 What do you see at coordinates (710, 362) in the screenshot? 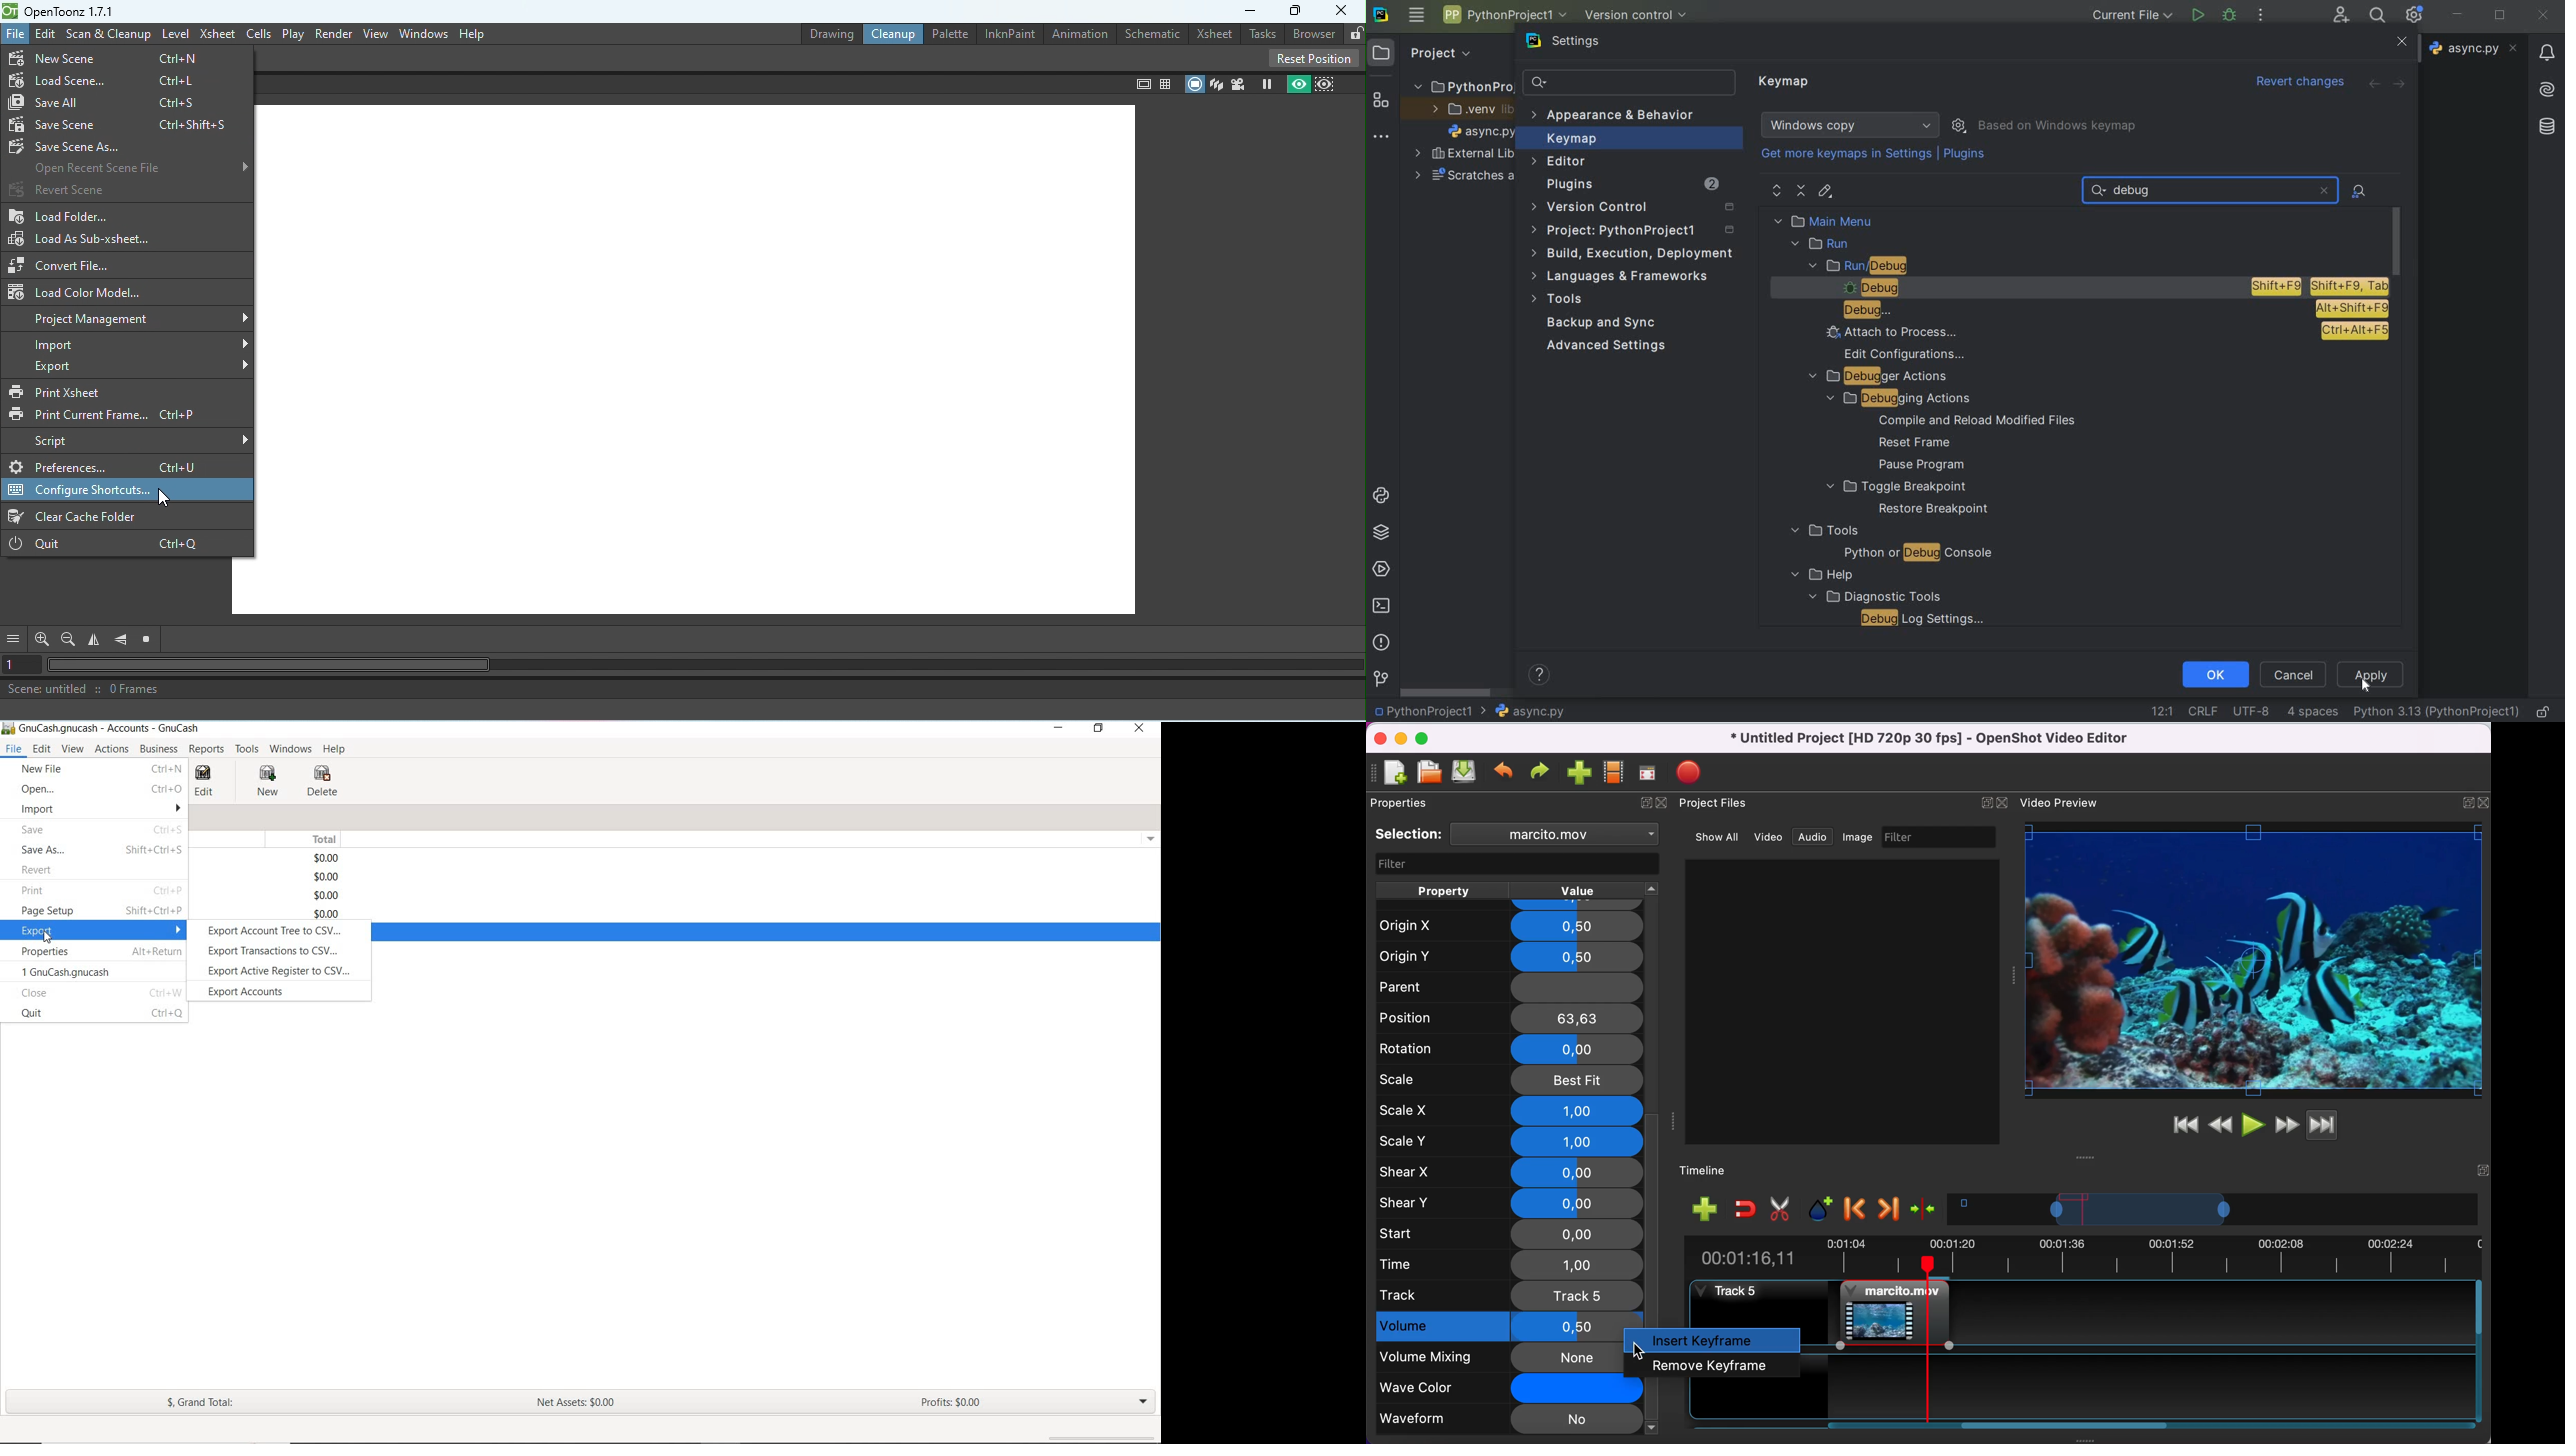
I see `Canvas` at bounding box center [710, 362].